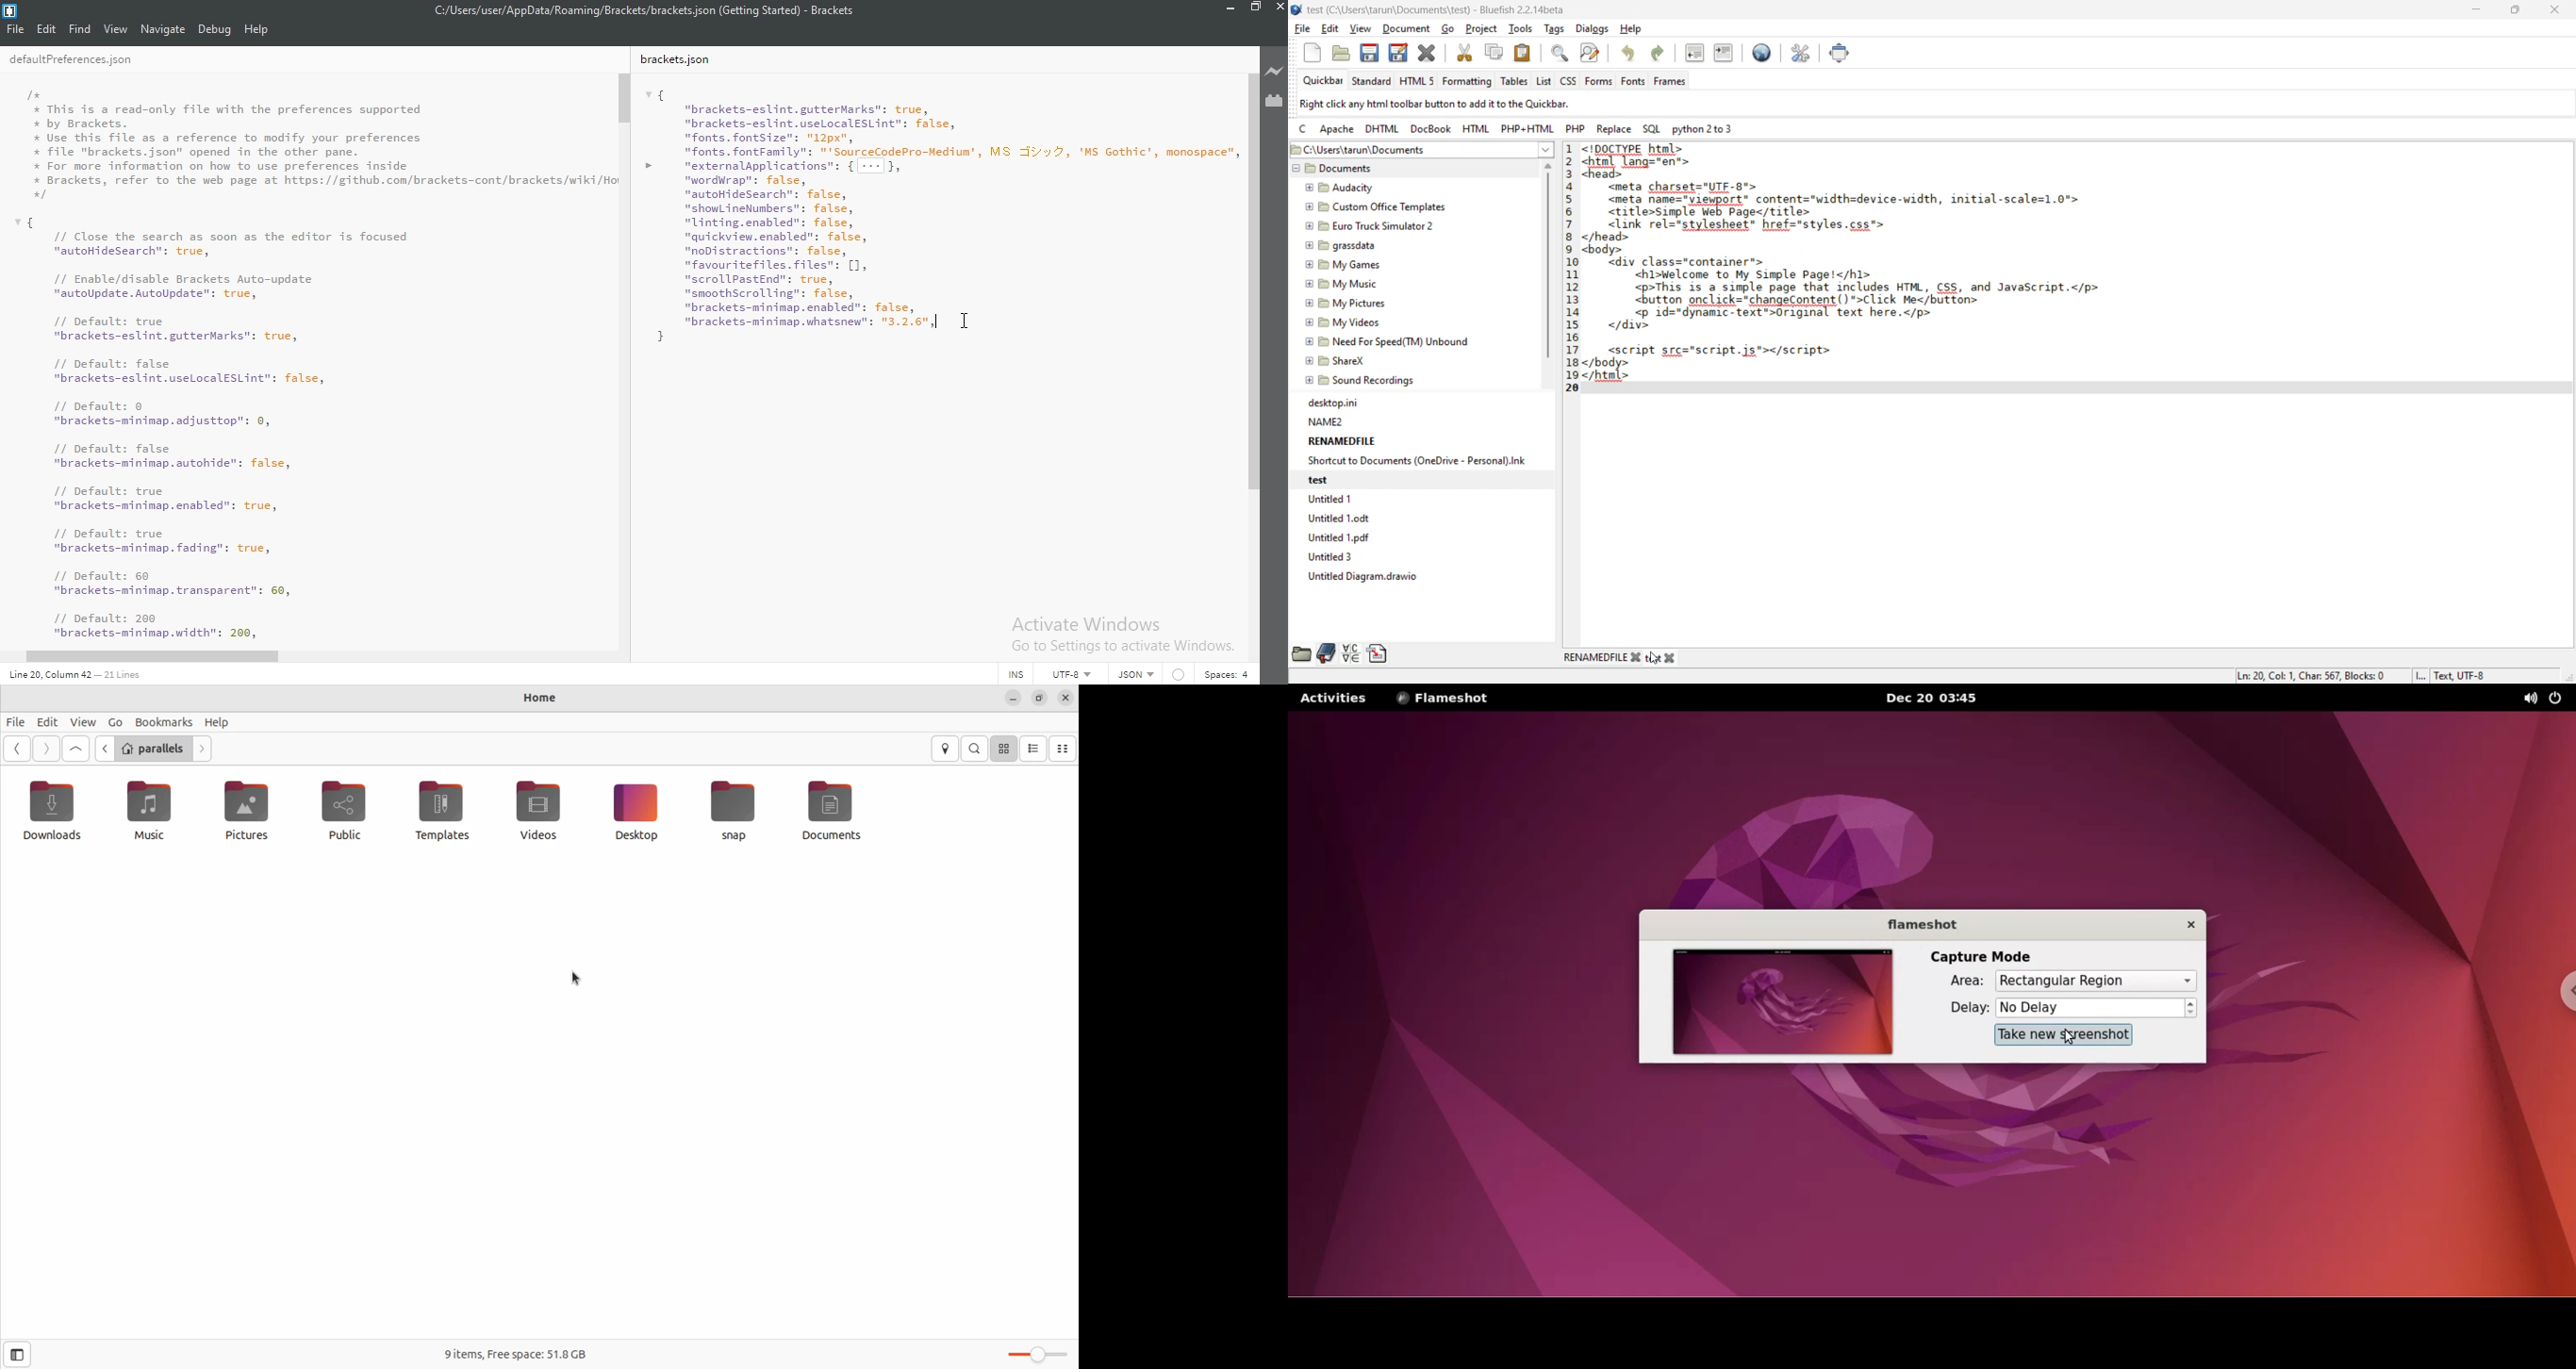  Describe the element at coordinates (1016, 673) in the screenshot. I see `INS` at that location.